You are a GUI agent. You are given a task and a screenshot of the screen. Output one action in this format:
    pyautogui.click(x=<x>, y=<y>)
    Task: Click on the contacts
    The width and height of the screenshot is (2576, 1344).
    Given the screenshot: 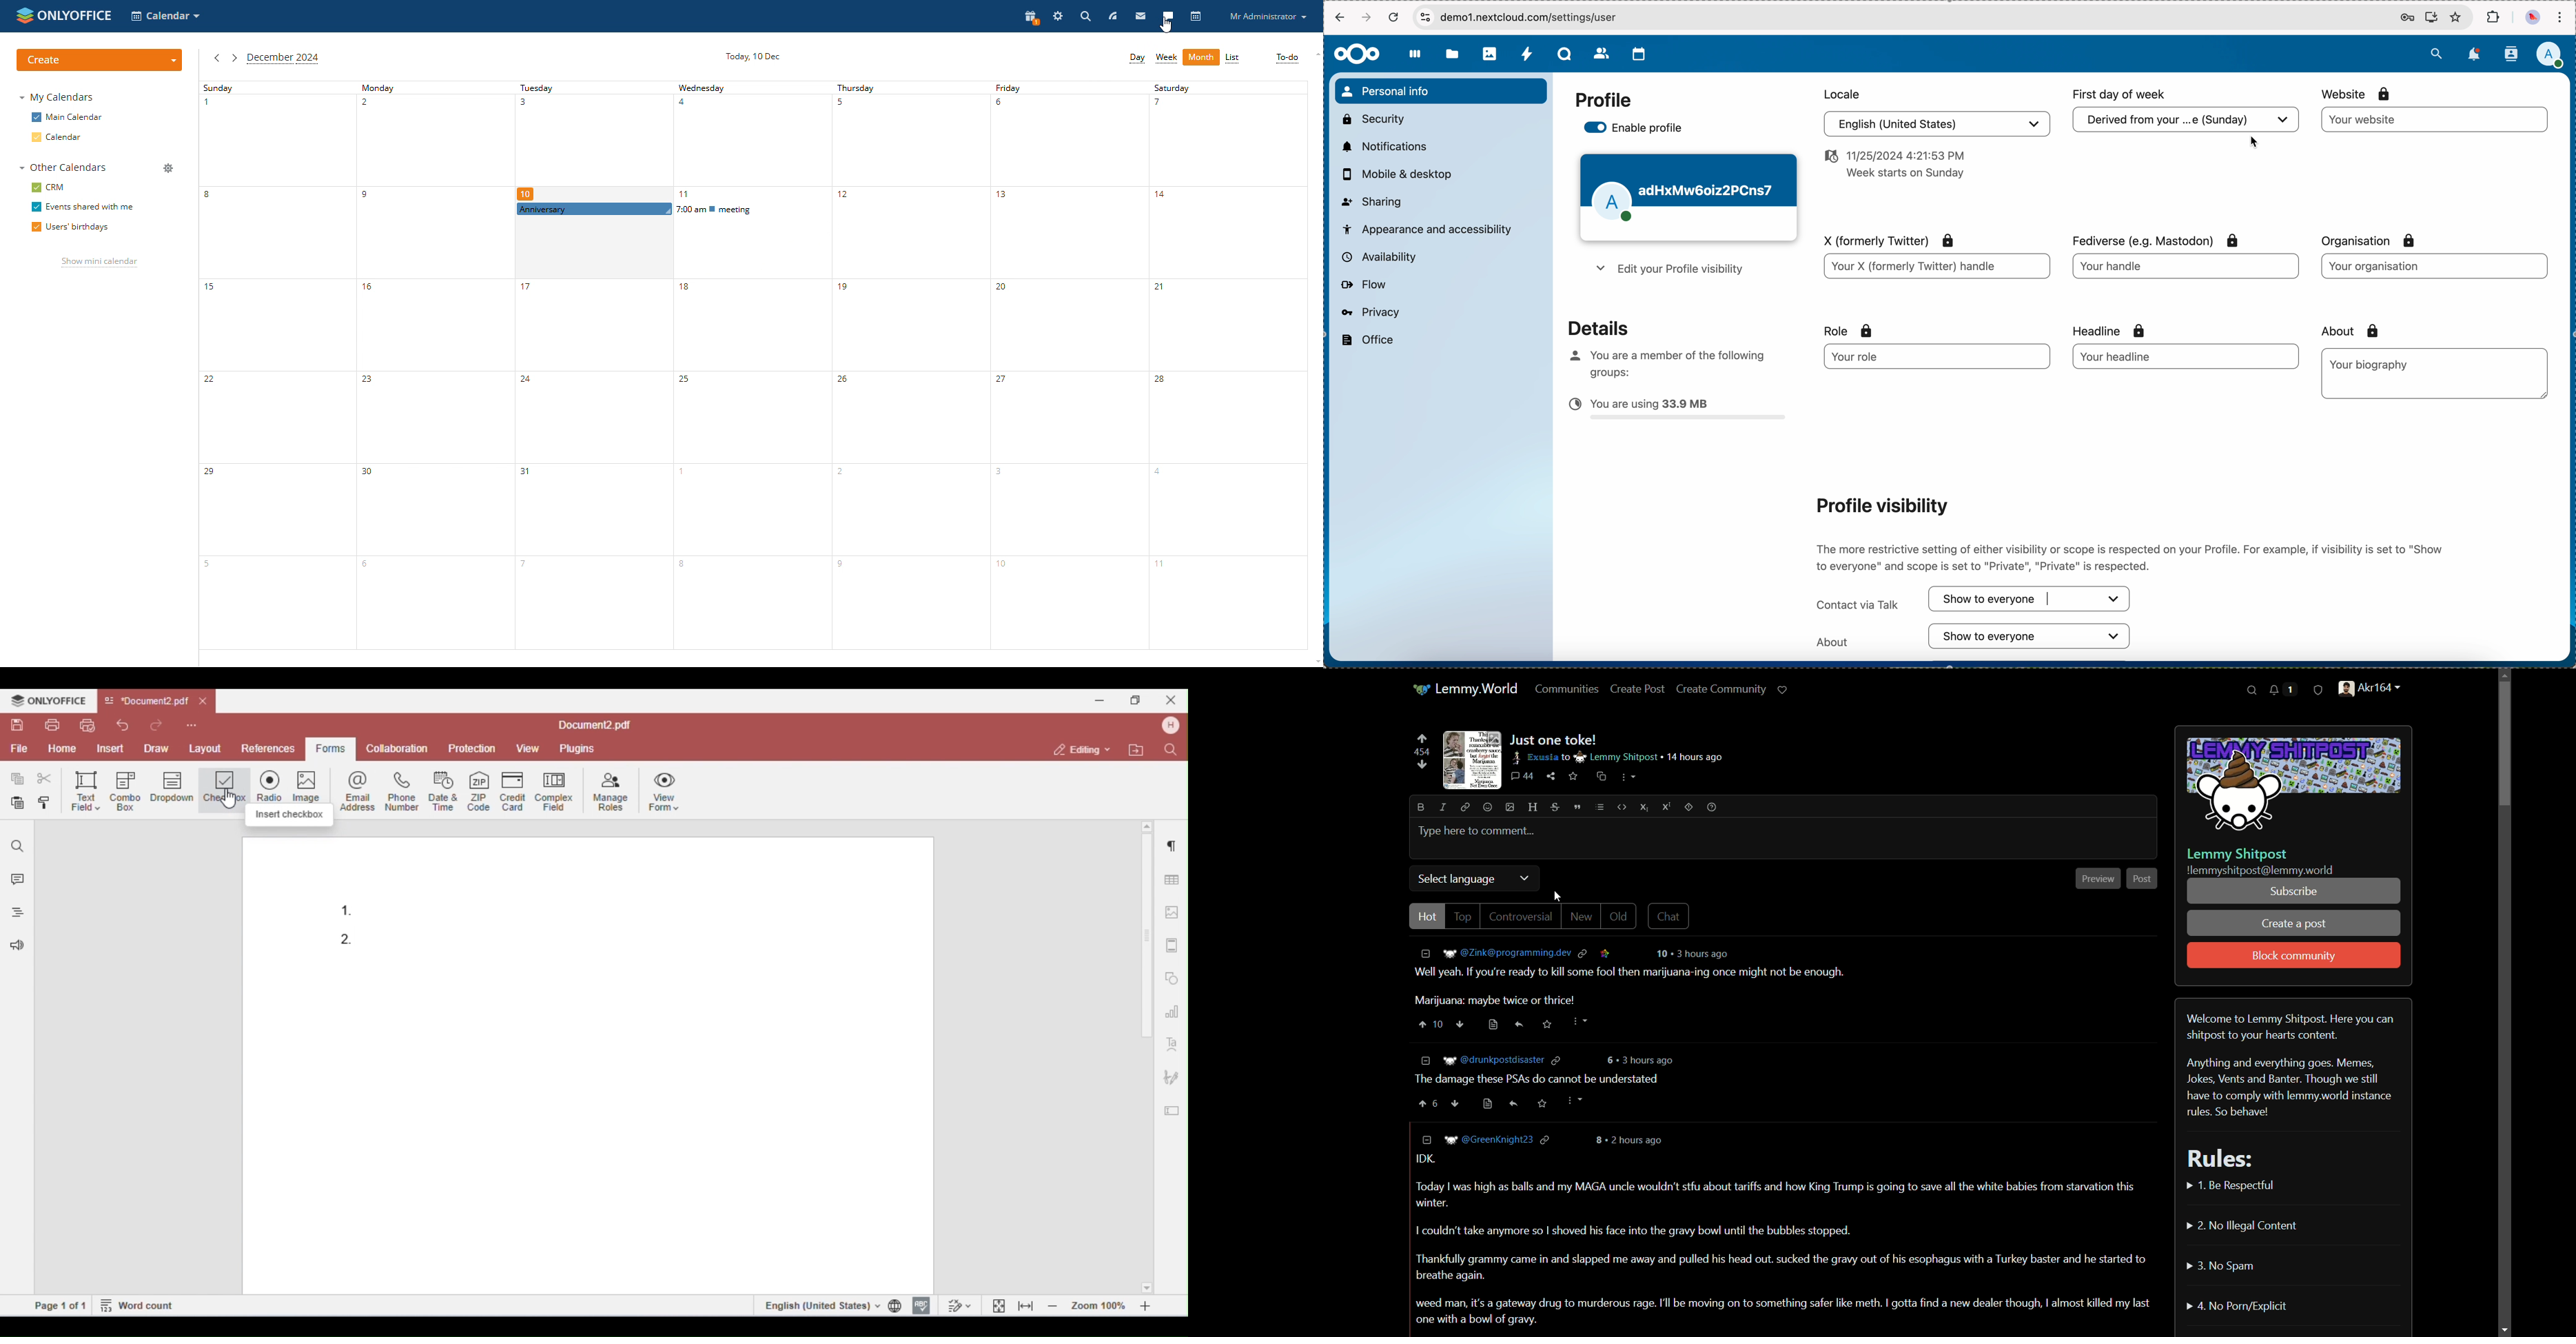 What is the action you would take?
    pyautogui.click(x=2510, y=54)
    